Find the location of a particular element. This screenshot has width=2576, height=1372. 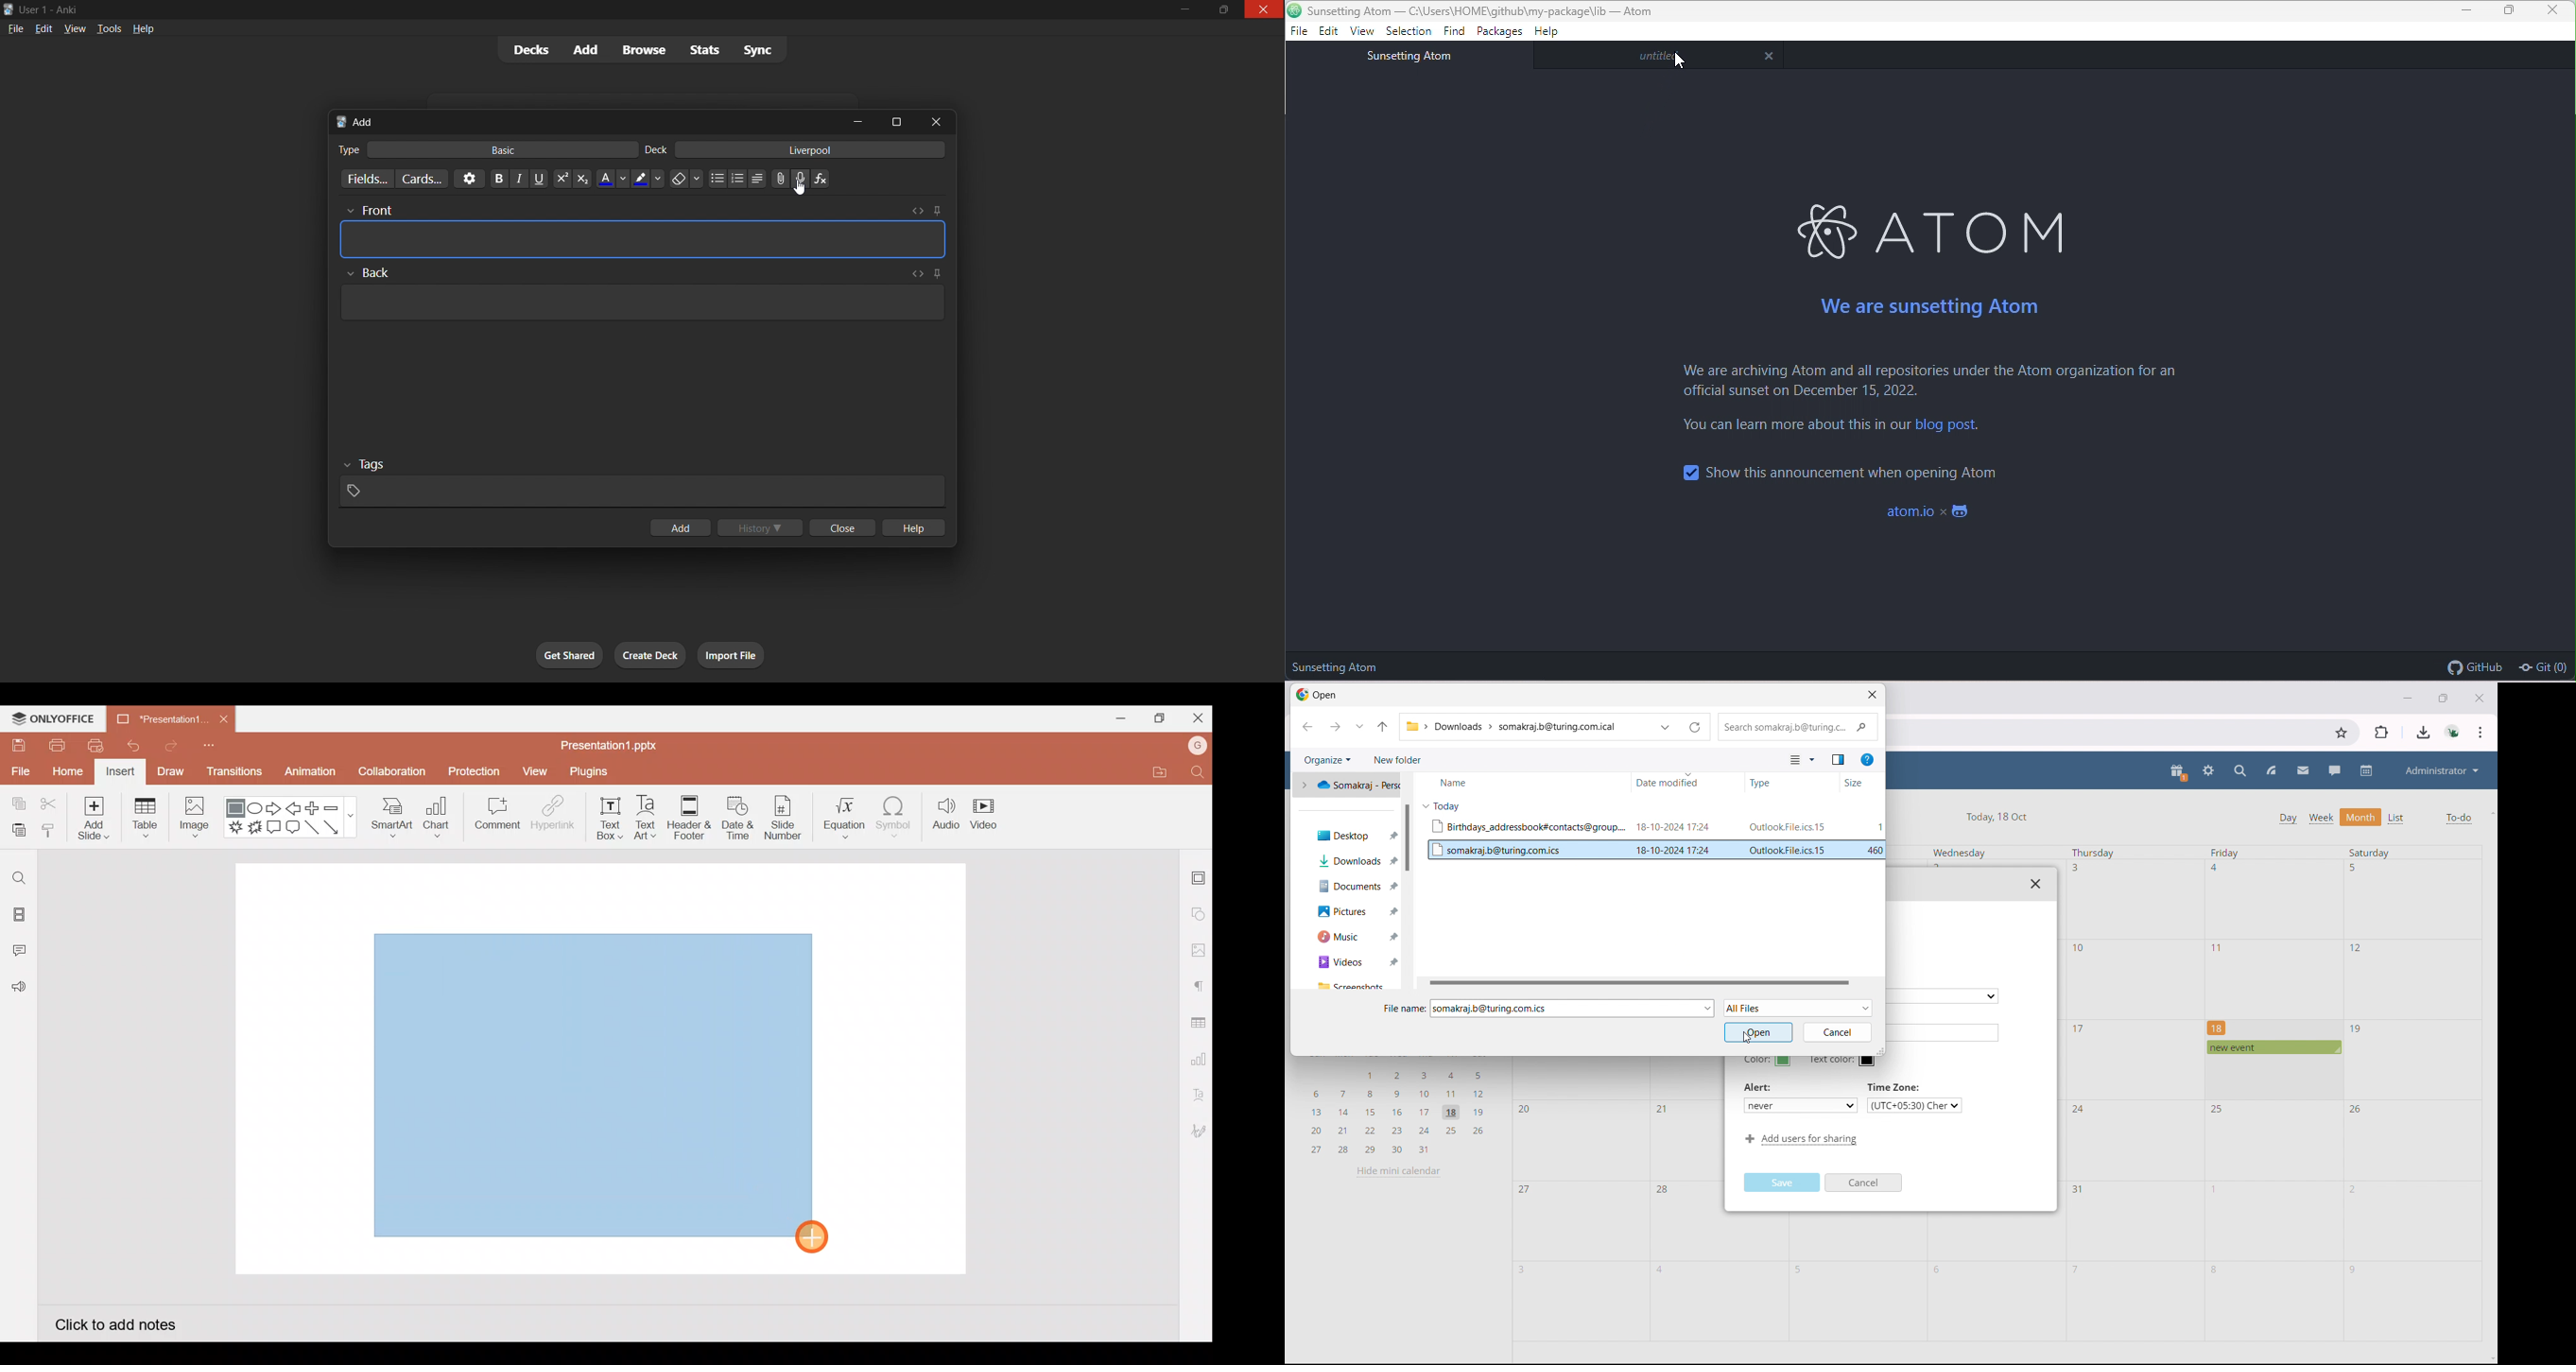

basic card type is located at coordinates (509, 149).